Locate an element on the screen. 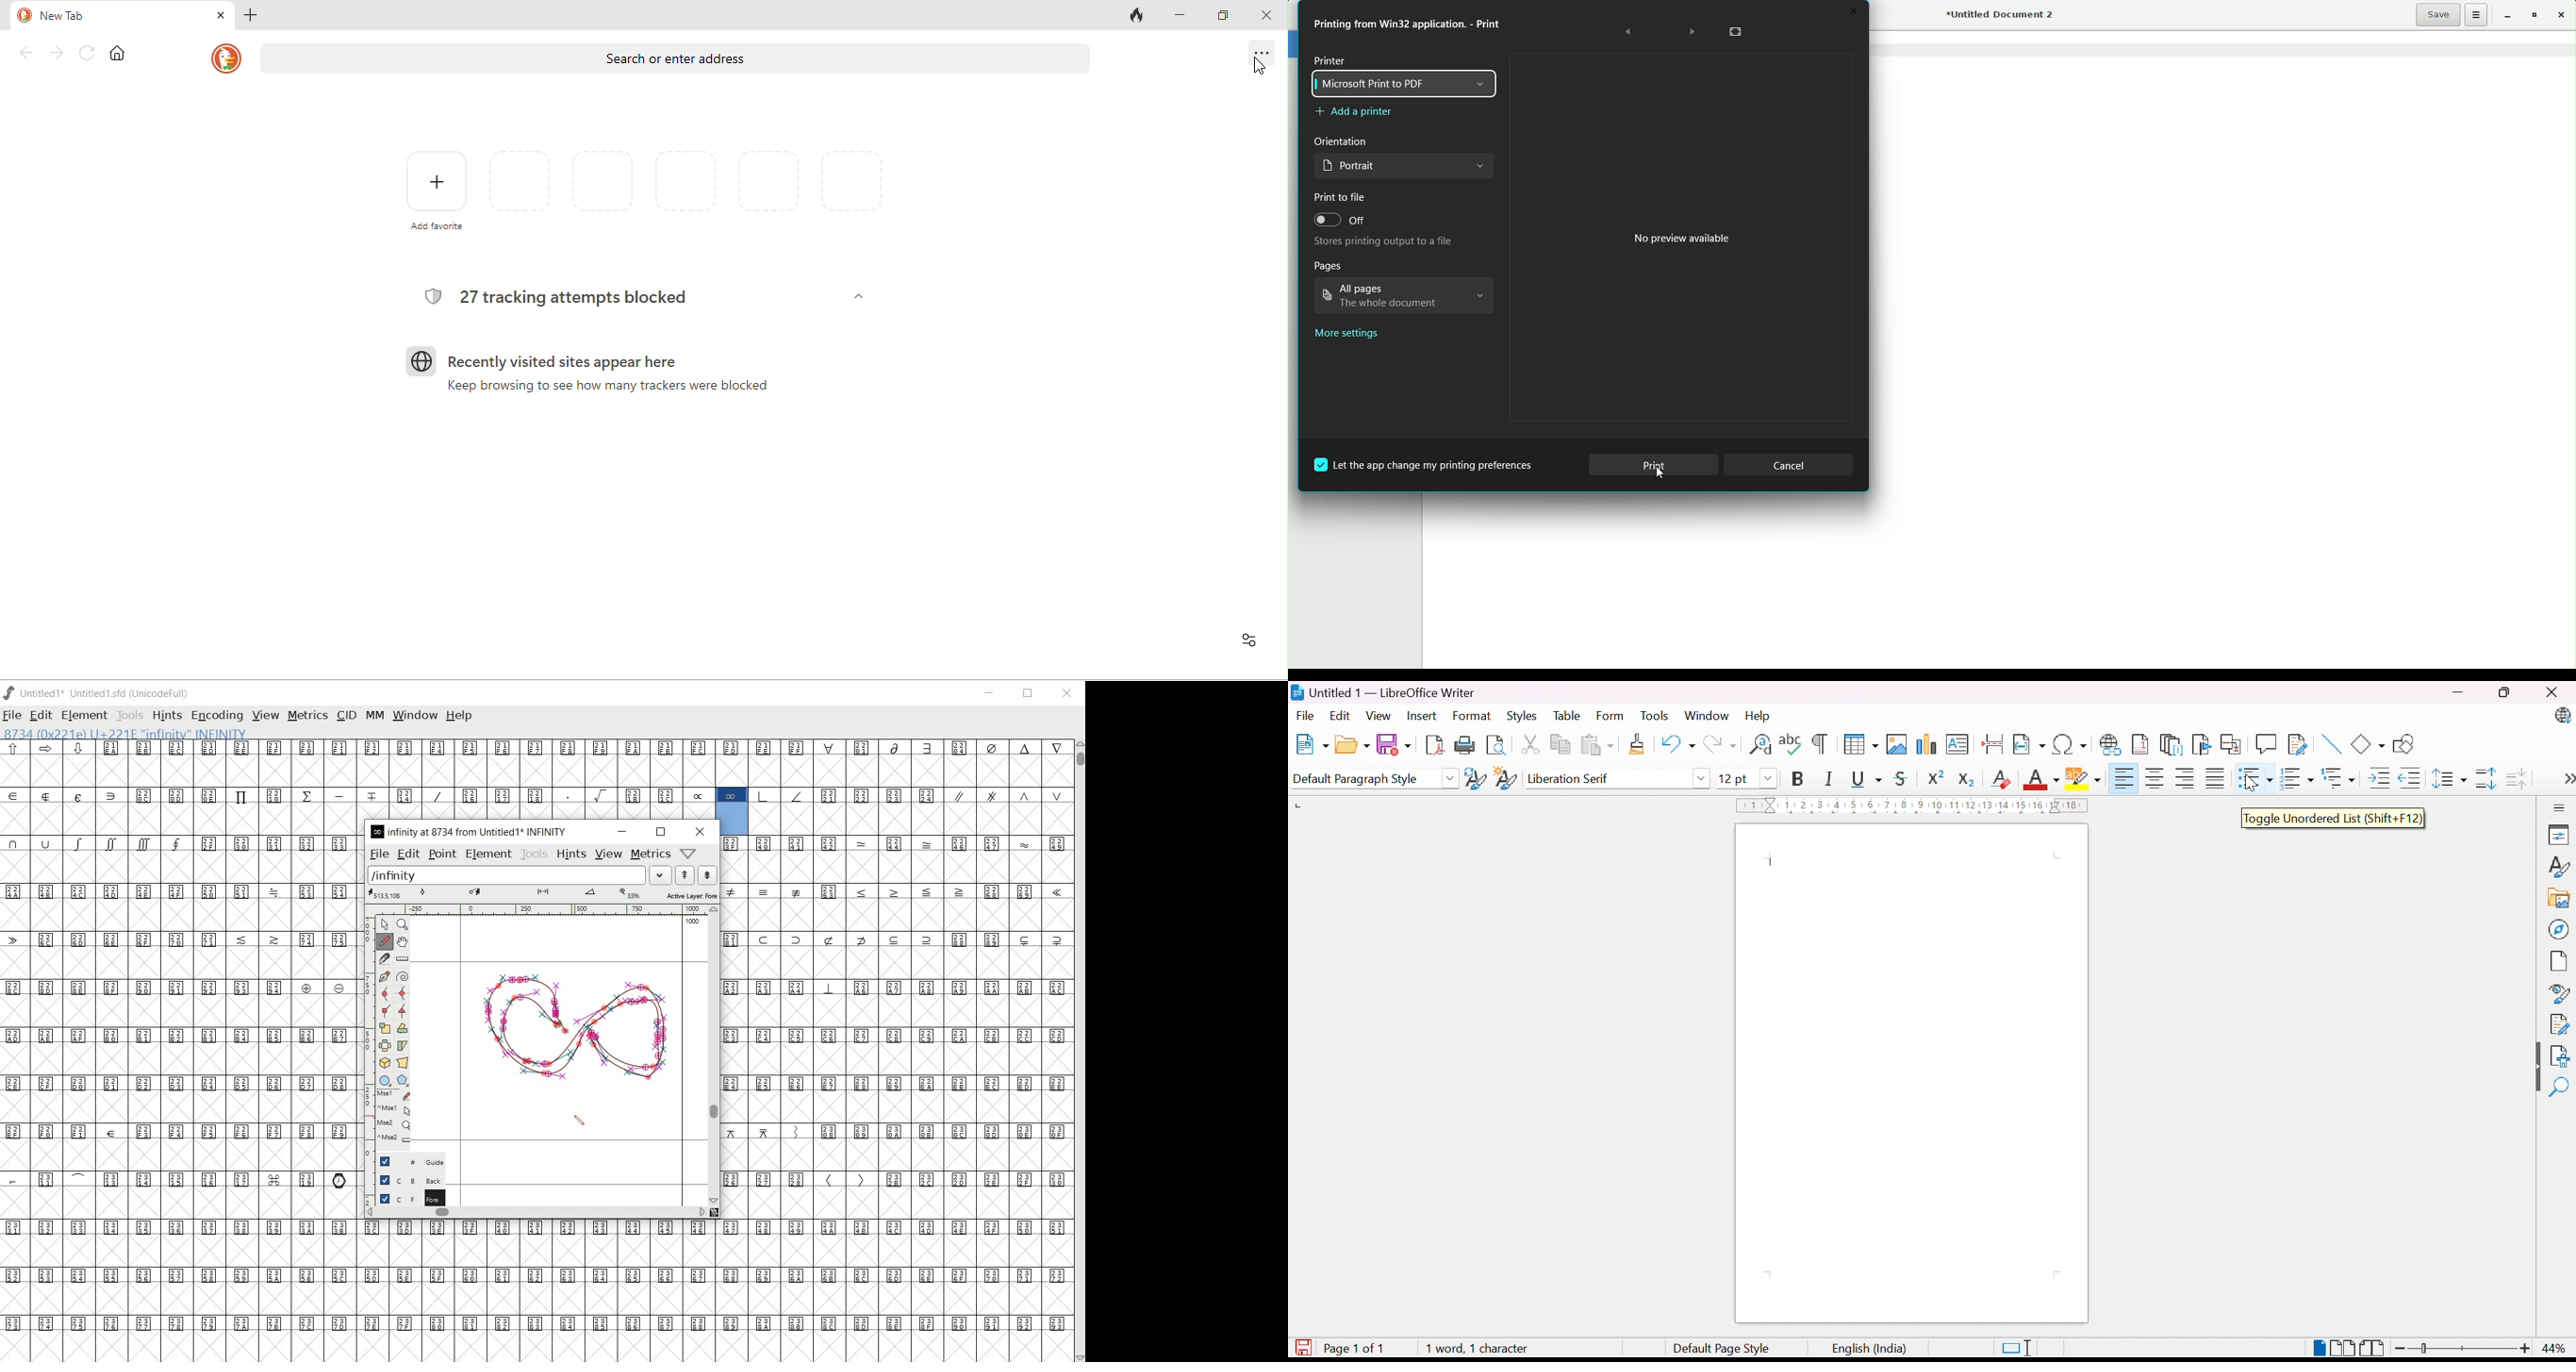 This screenshot has height=1372, width=2576. empty glyph slots is located at coordinates (183, 962).